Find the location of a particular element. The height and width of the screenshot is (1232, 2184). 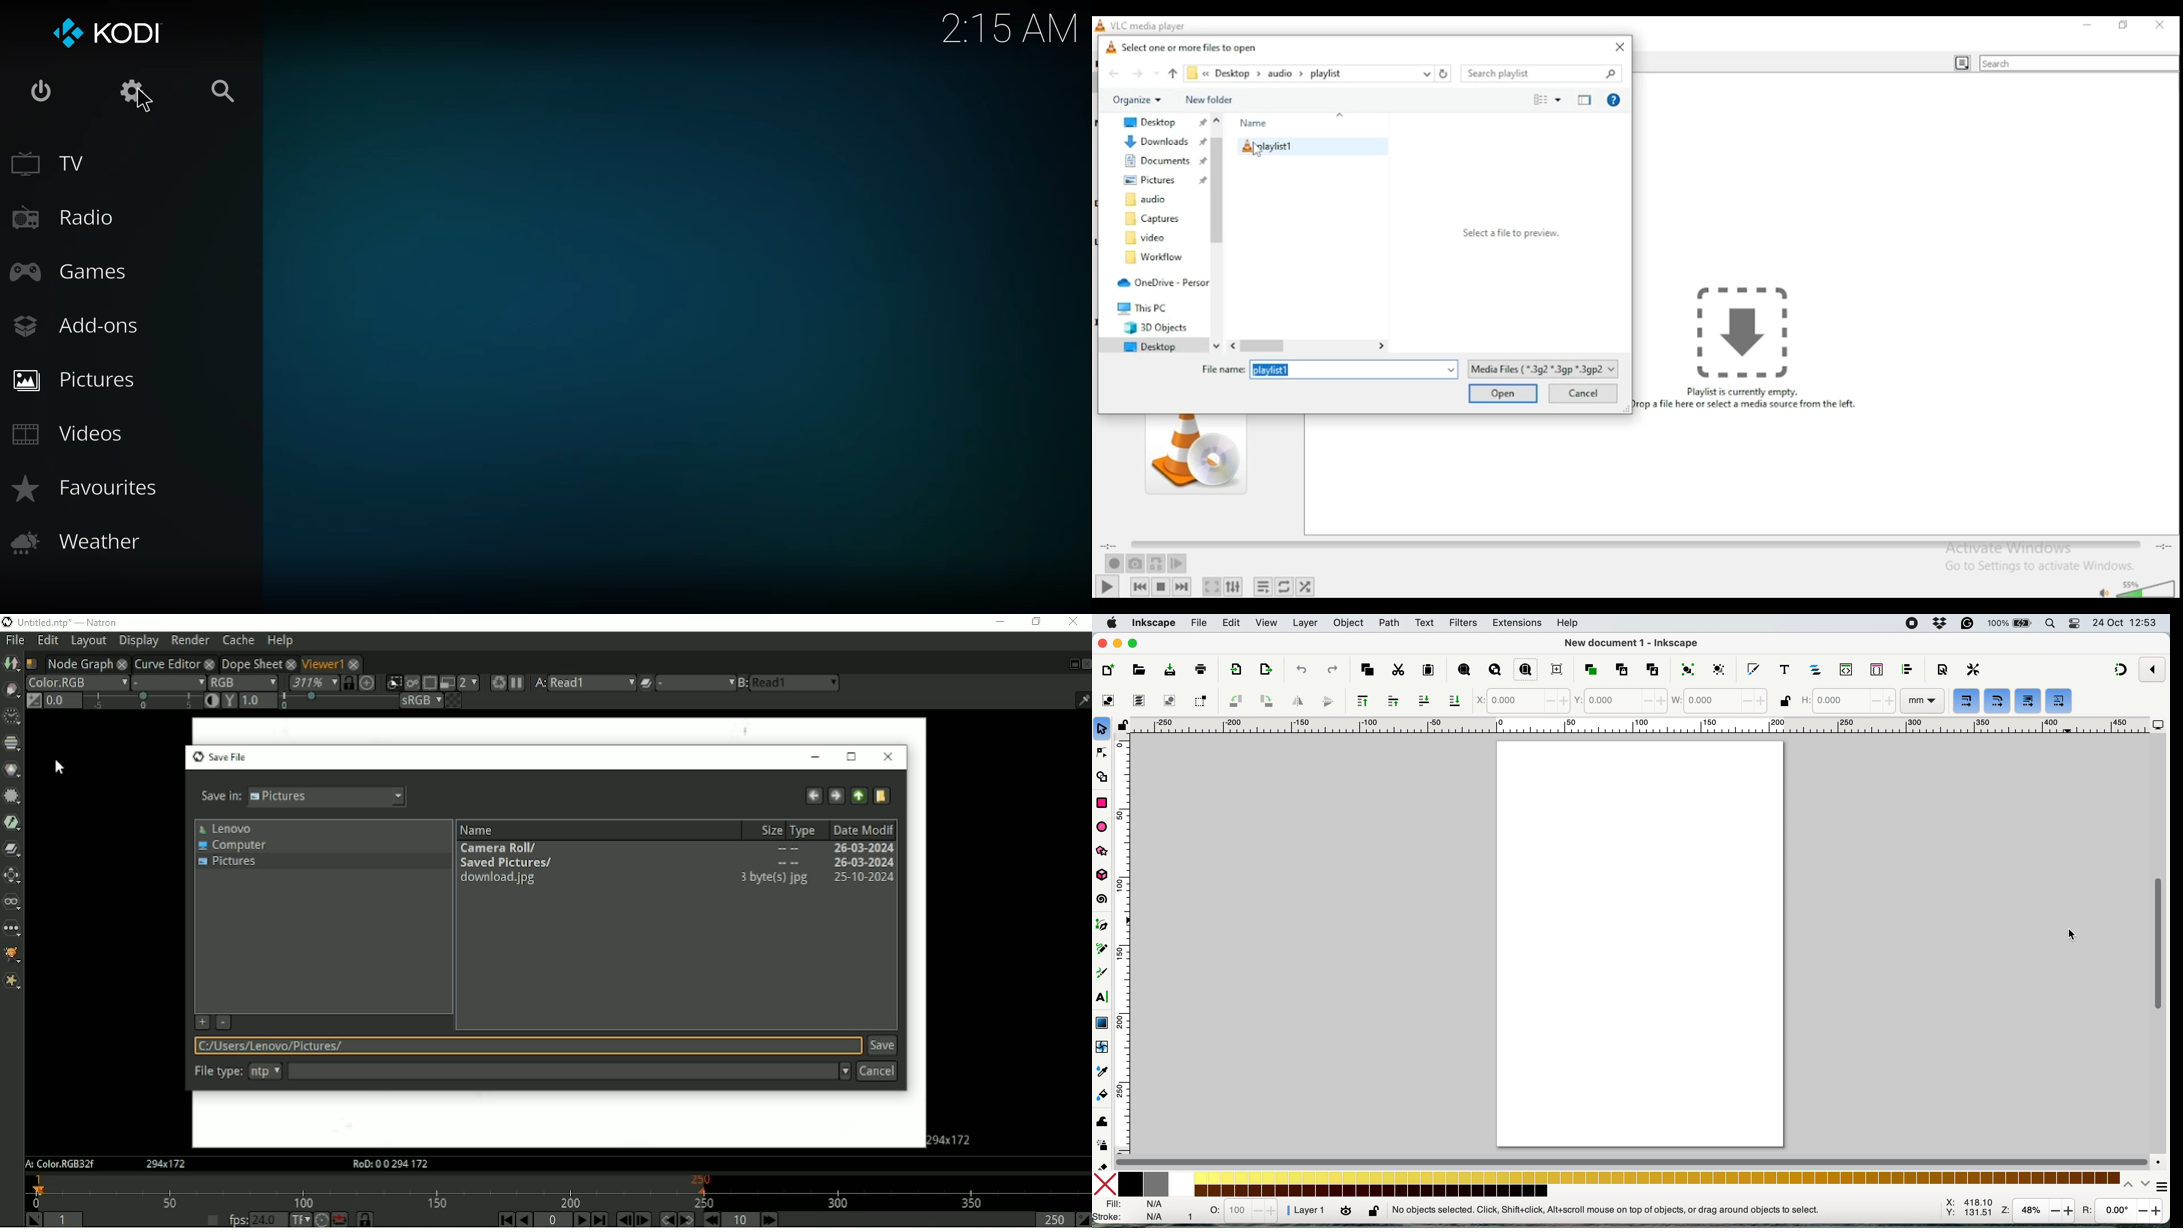

Filter is located at coordinates (14, 797).